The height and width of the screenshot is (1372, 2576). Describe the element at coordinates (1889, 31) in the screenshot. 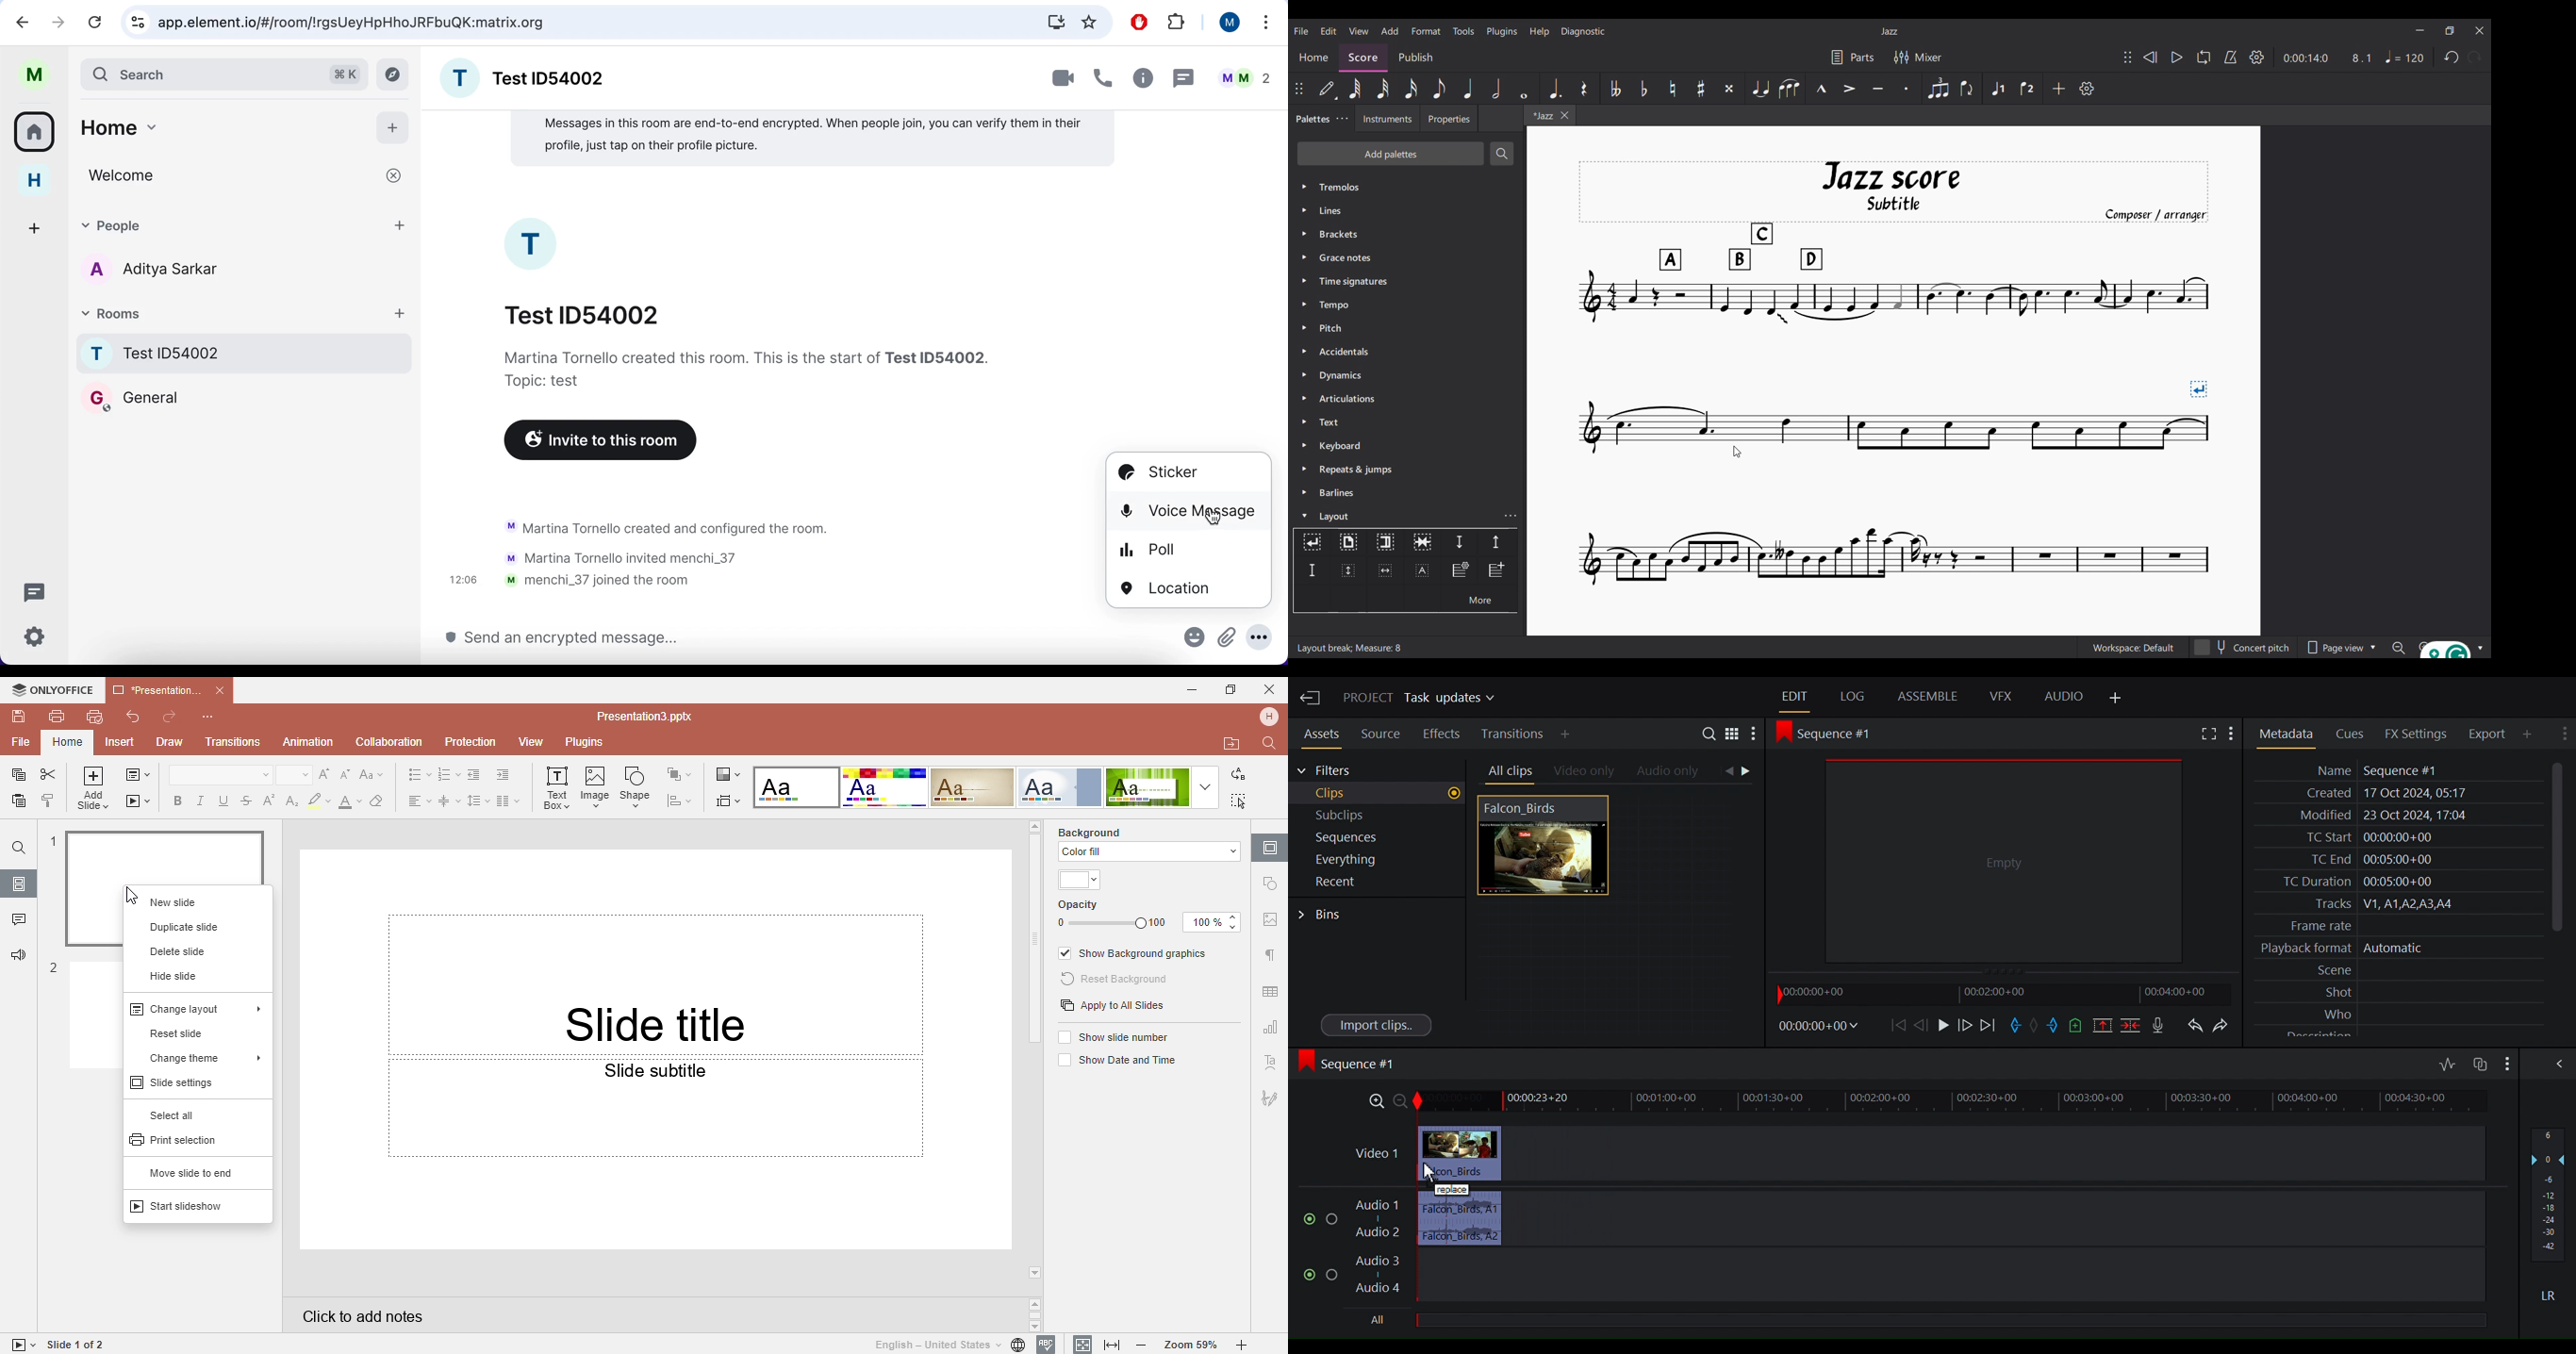

I see `Jazz` at that location.